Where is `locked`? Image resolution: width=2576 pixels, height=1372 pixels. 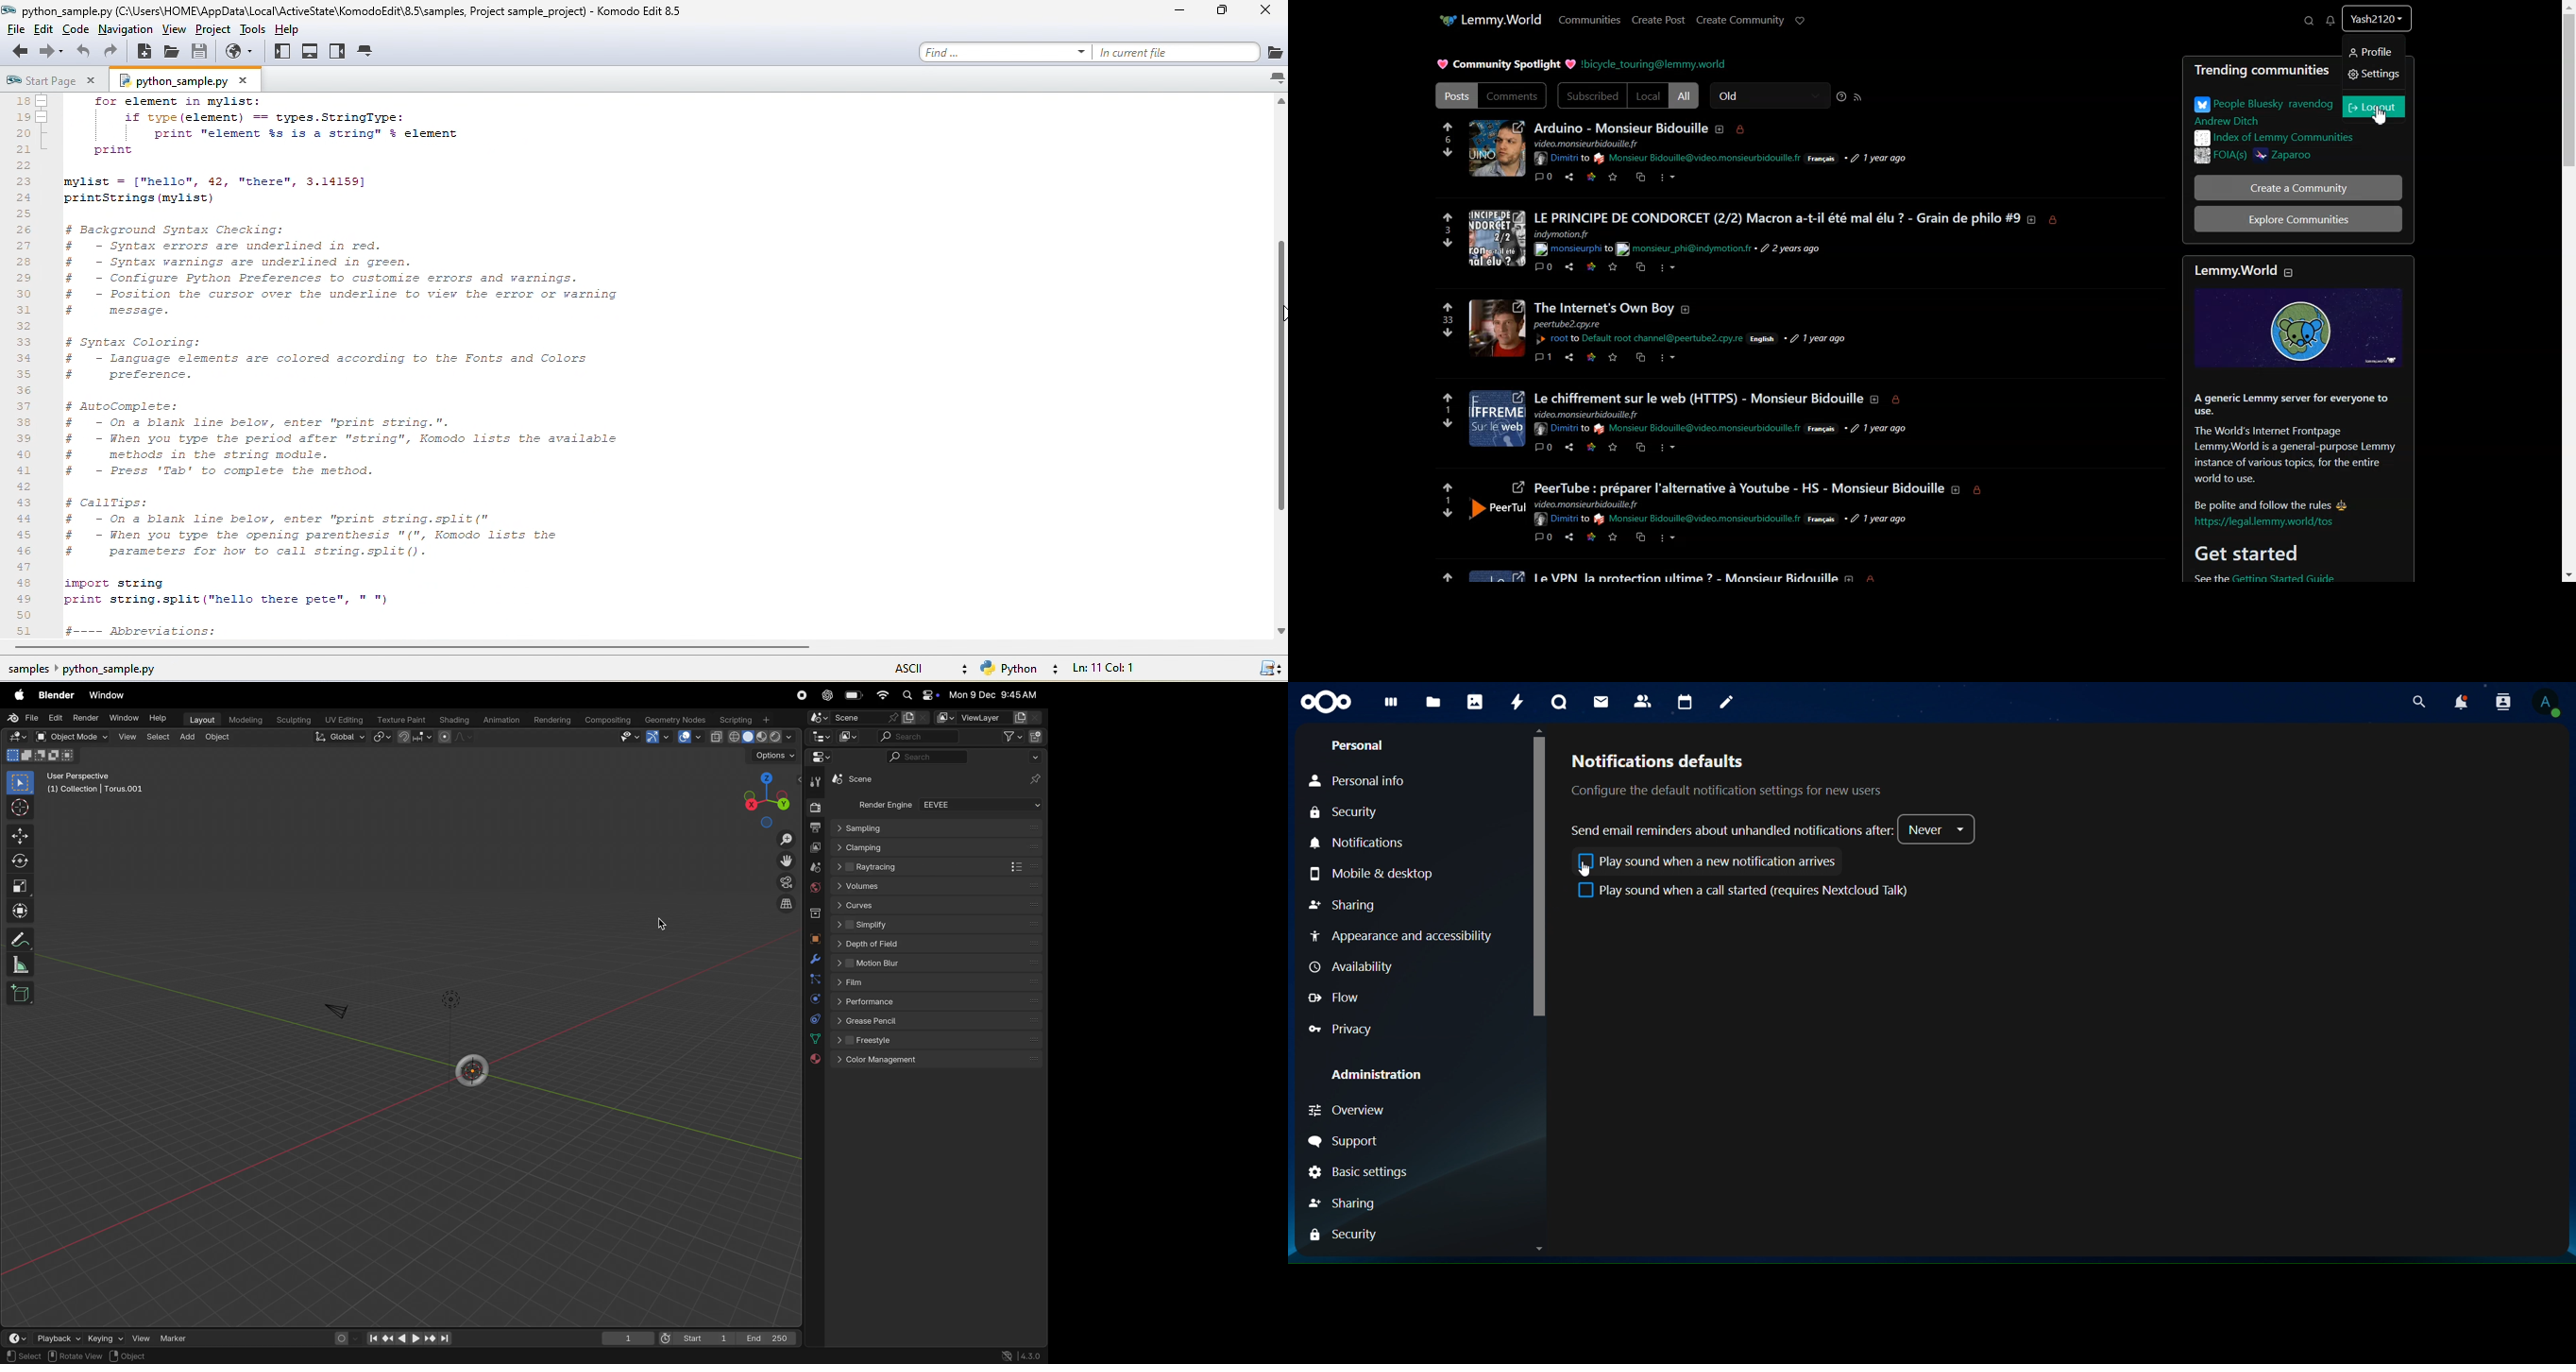 locked is located at coordinates (1982, 492).